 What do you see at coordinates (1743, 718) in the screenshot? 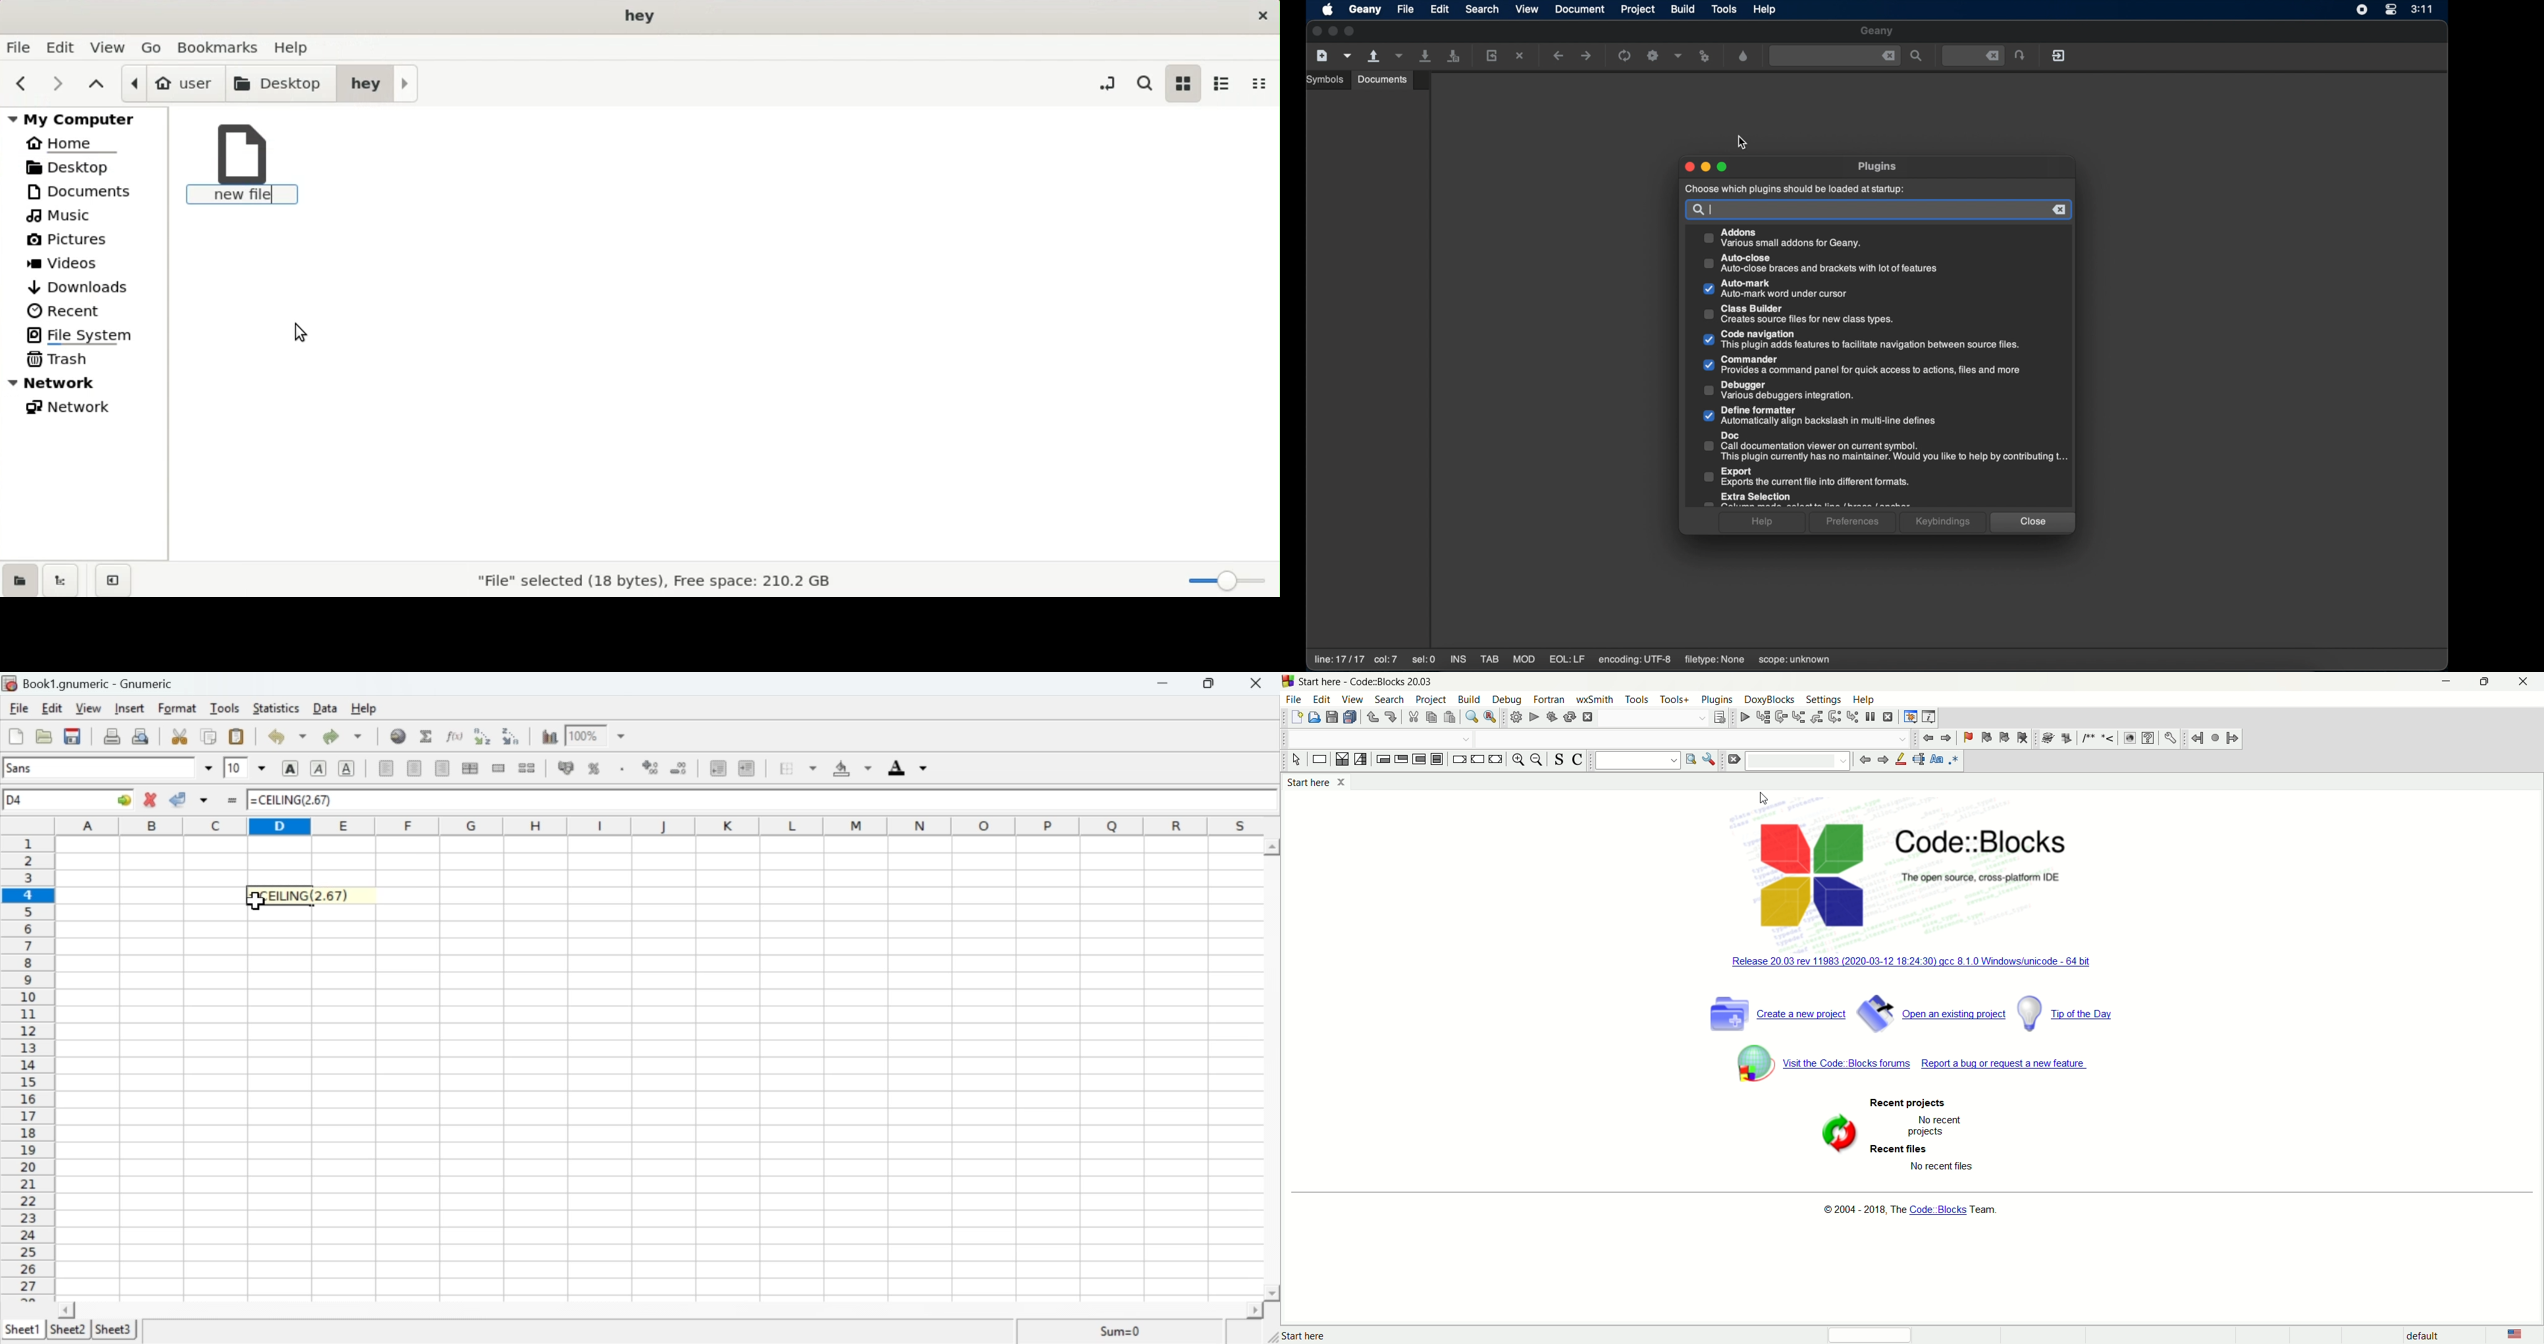
I see `debug` at bounding box center [1743, 718].